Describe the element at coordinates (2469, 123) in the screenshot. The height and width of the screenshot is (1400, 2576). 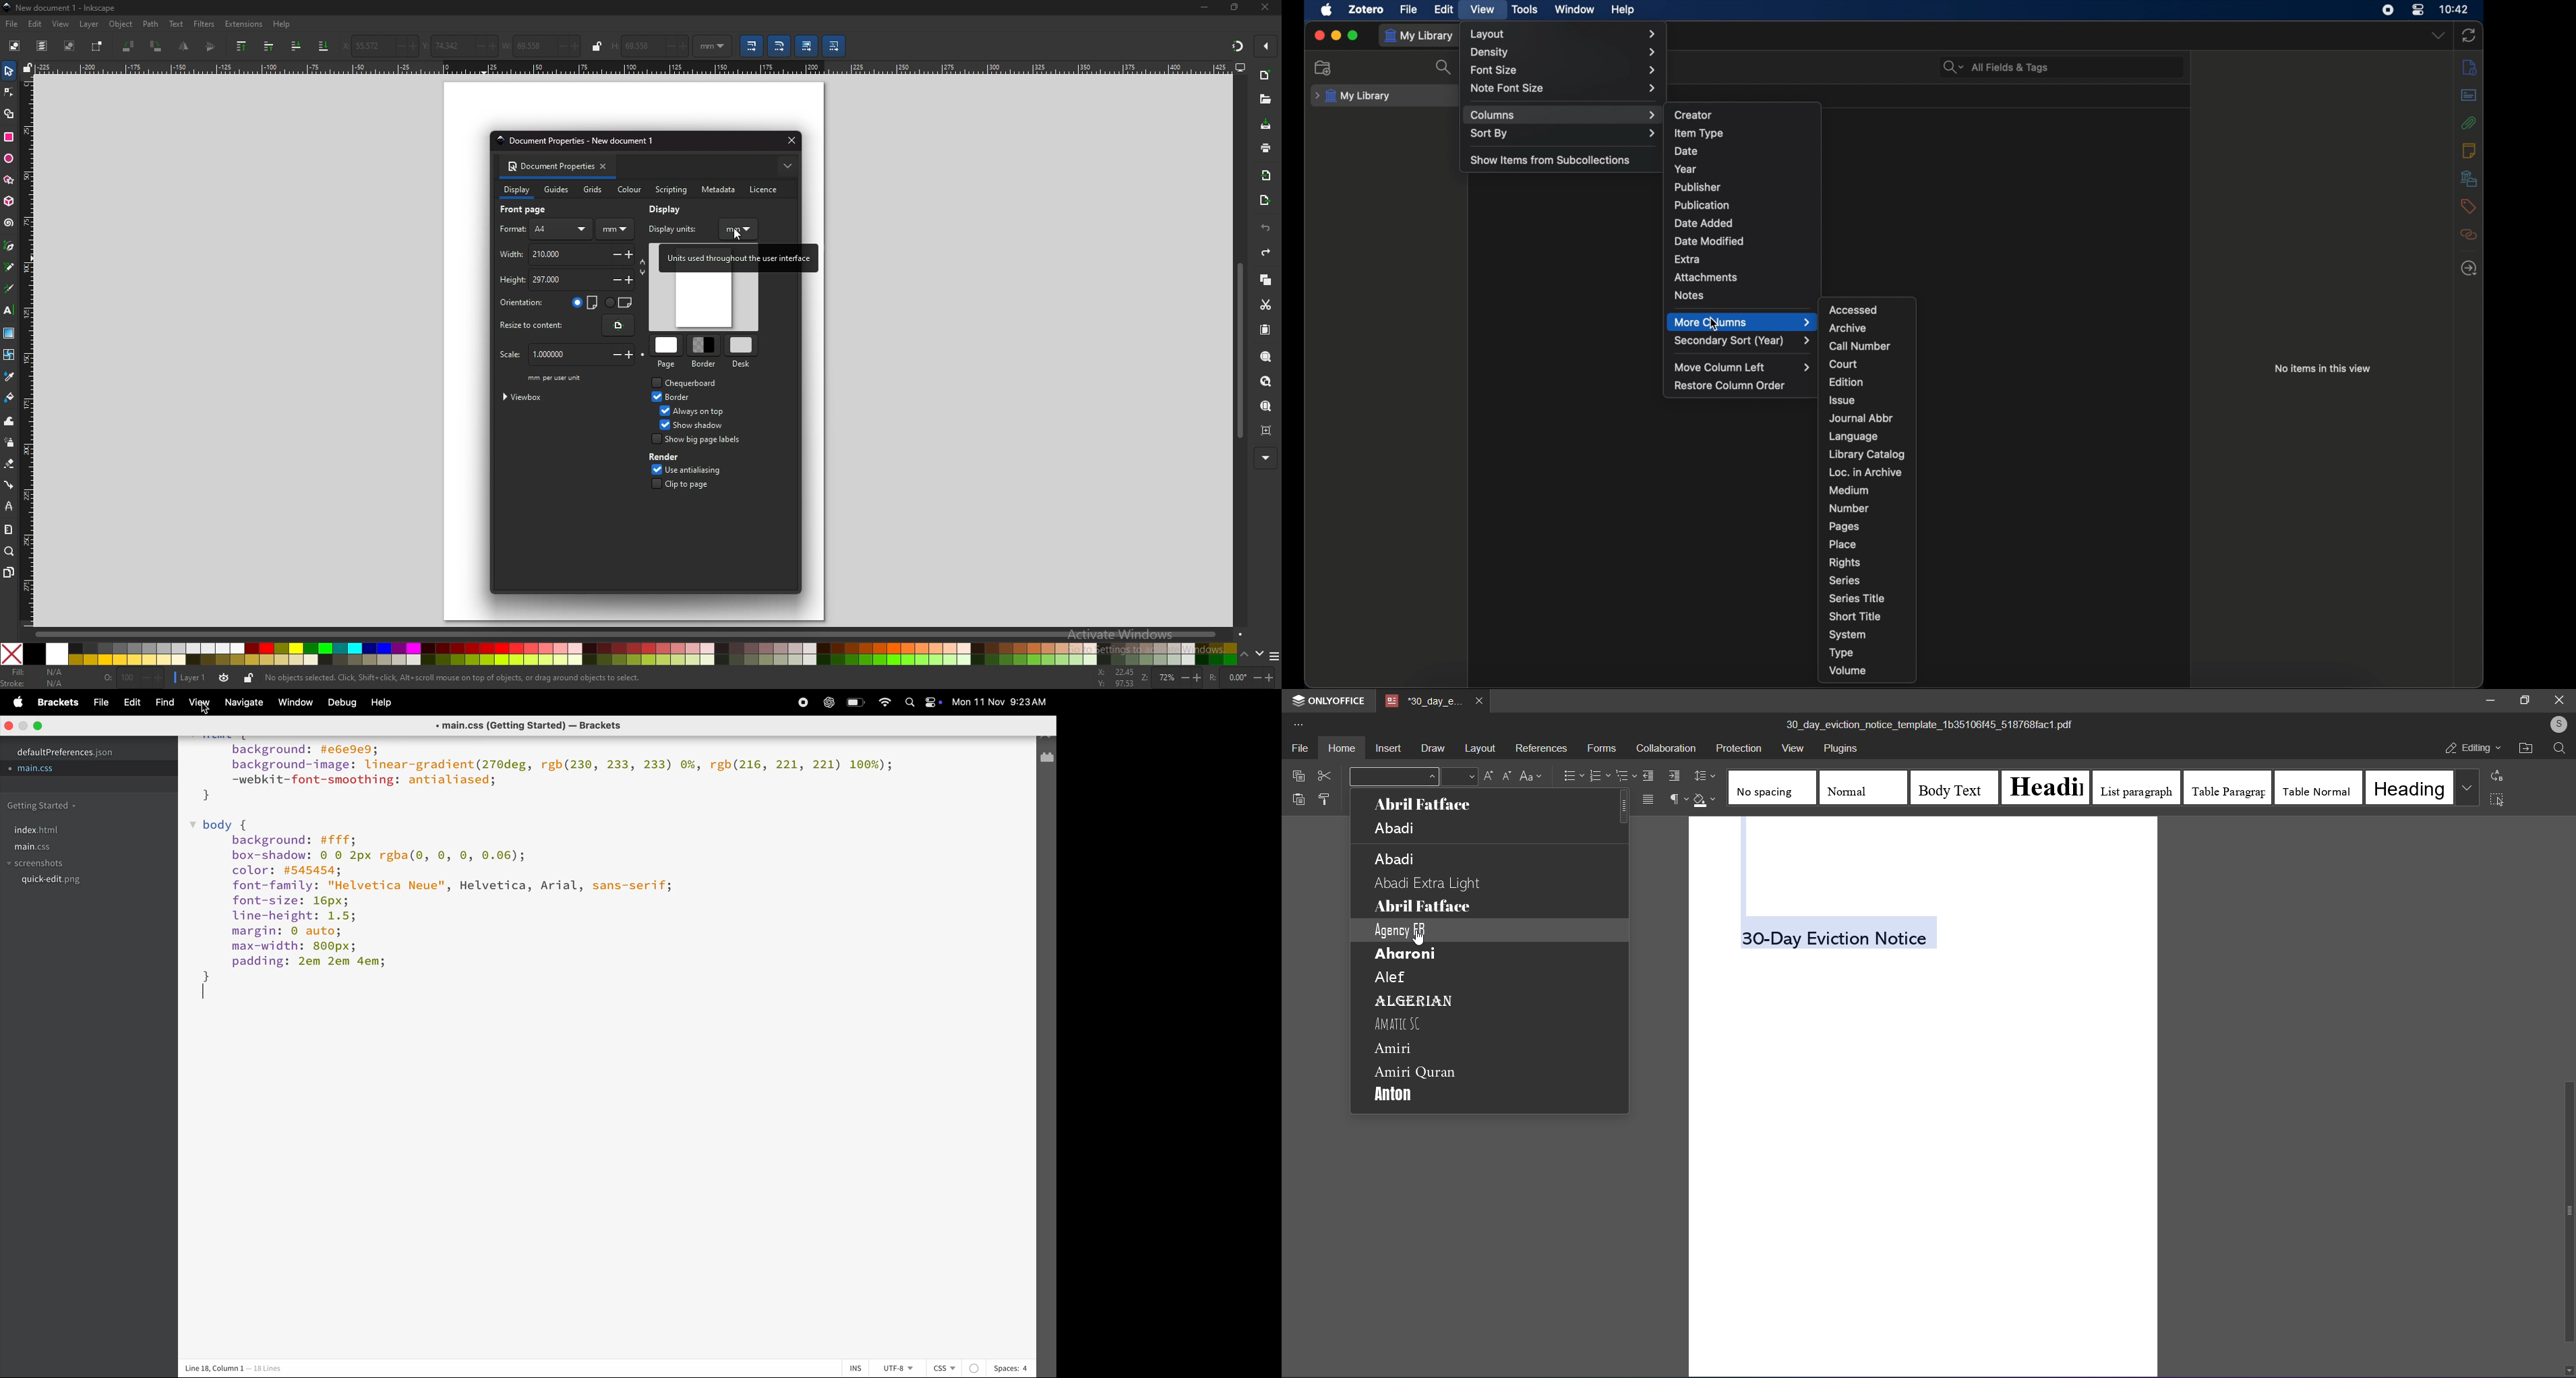
I see `attachments` at that location.